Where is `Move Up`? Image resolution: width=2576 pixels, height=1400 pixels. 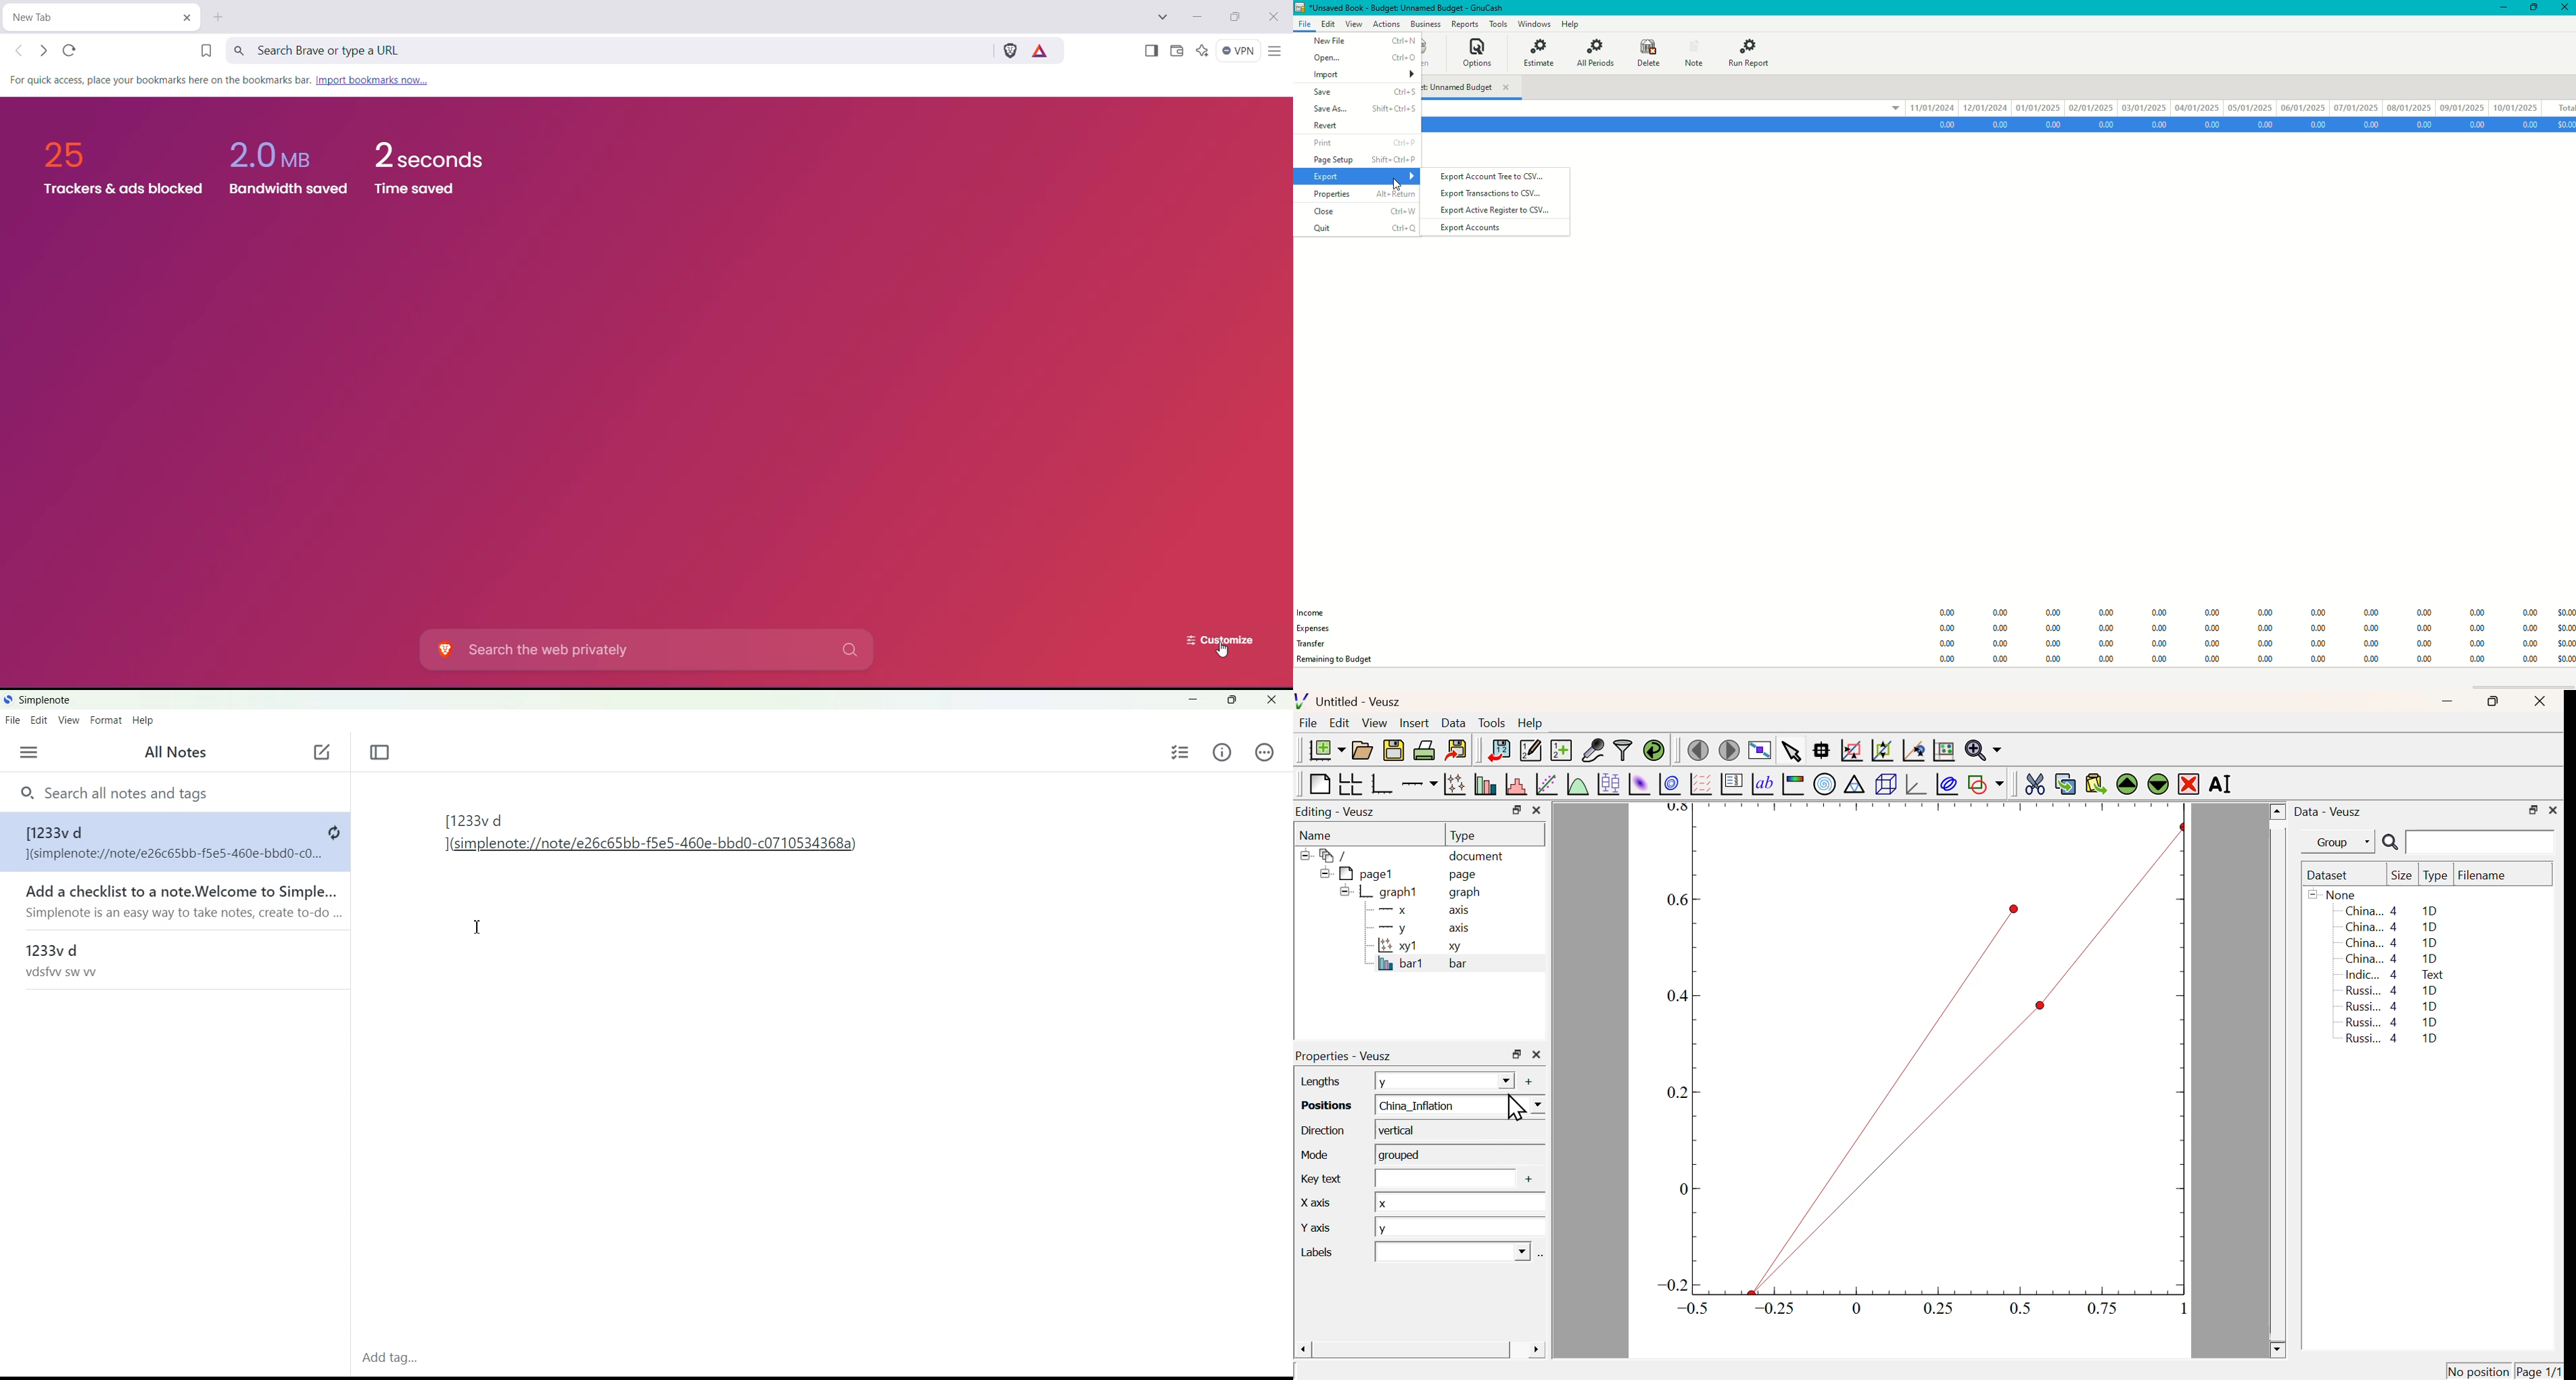 Move Up is located at coordinates (2129, 785).